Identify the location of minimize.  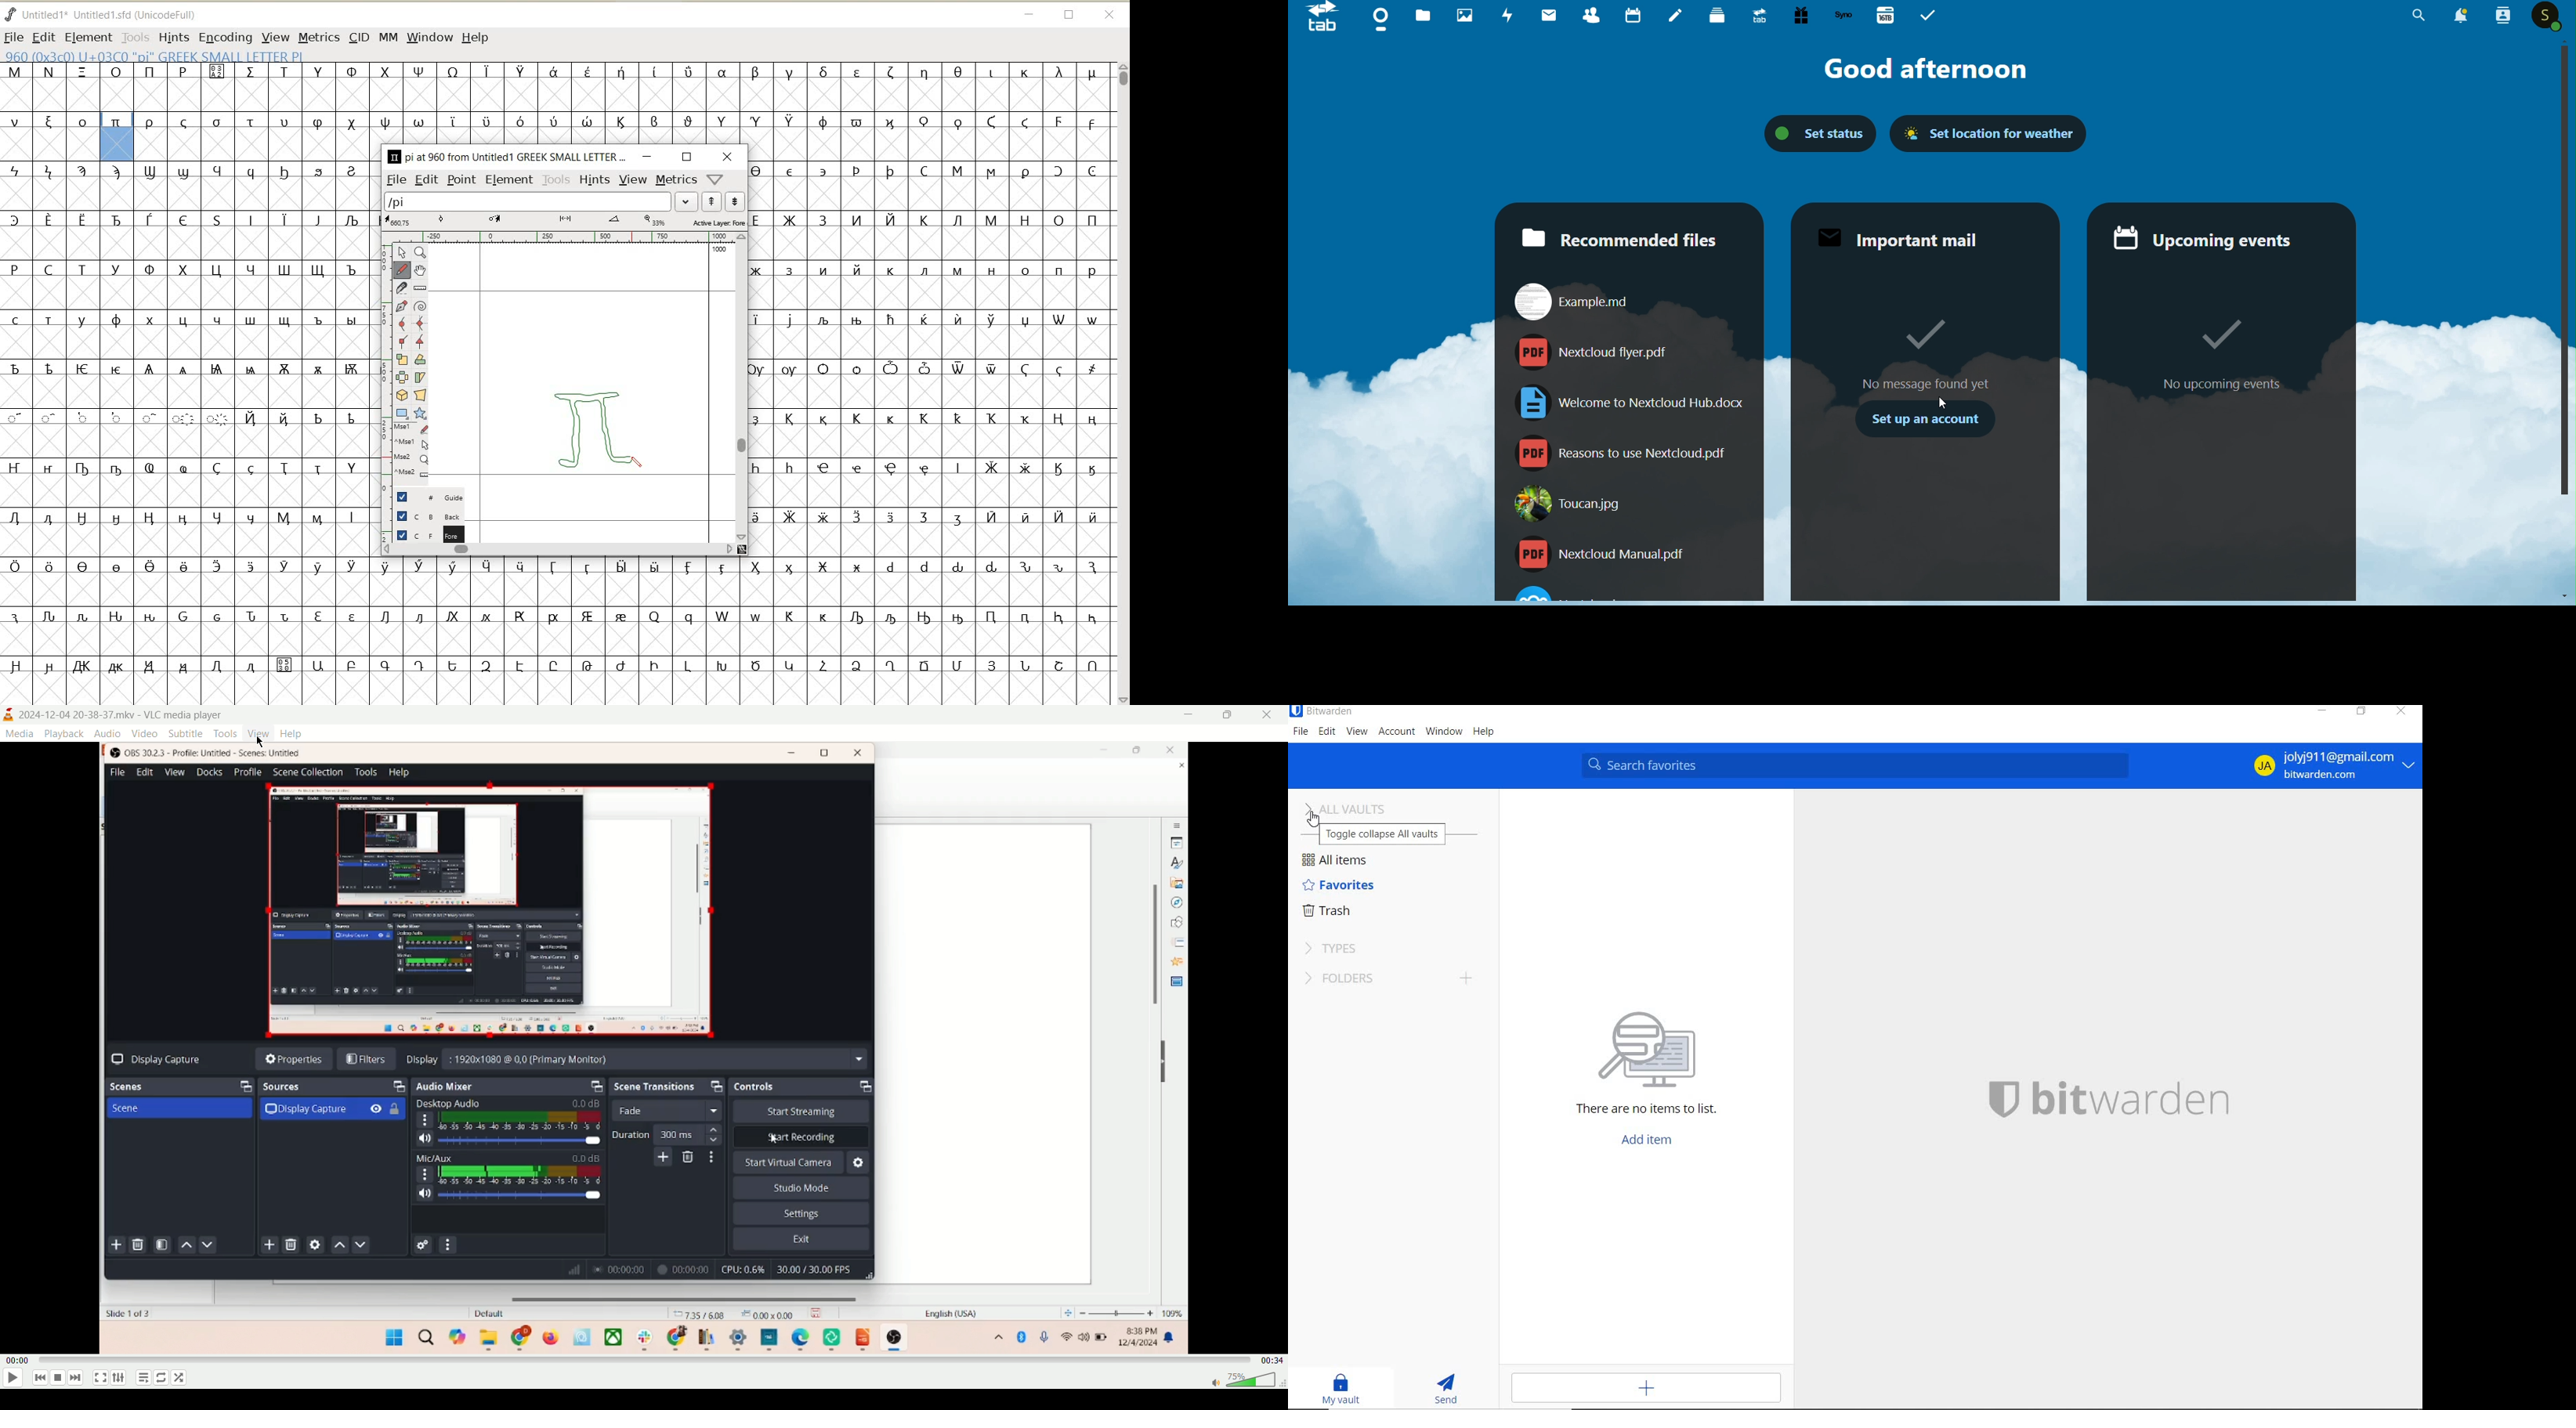
(1191, 716).